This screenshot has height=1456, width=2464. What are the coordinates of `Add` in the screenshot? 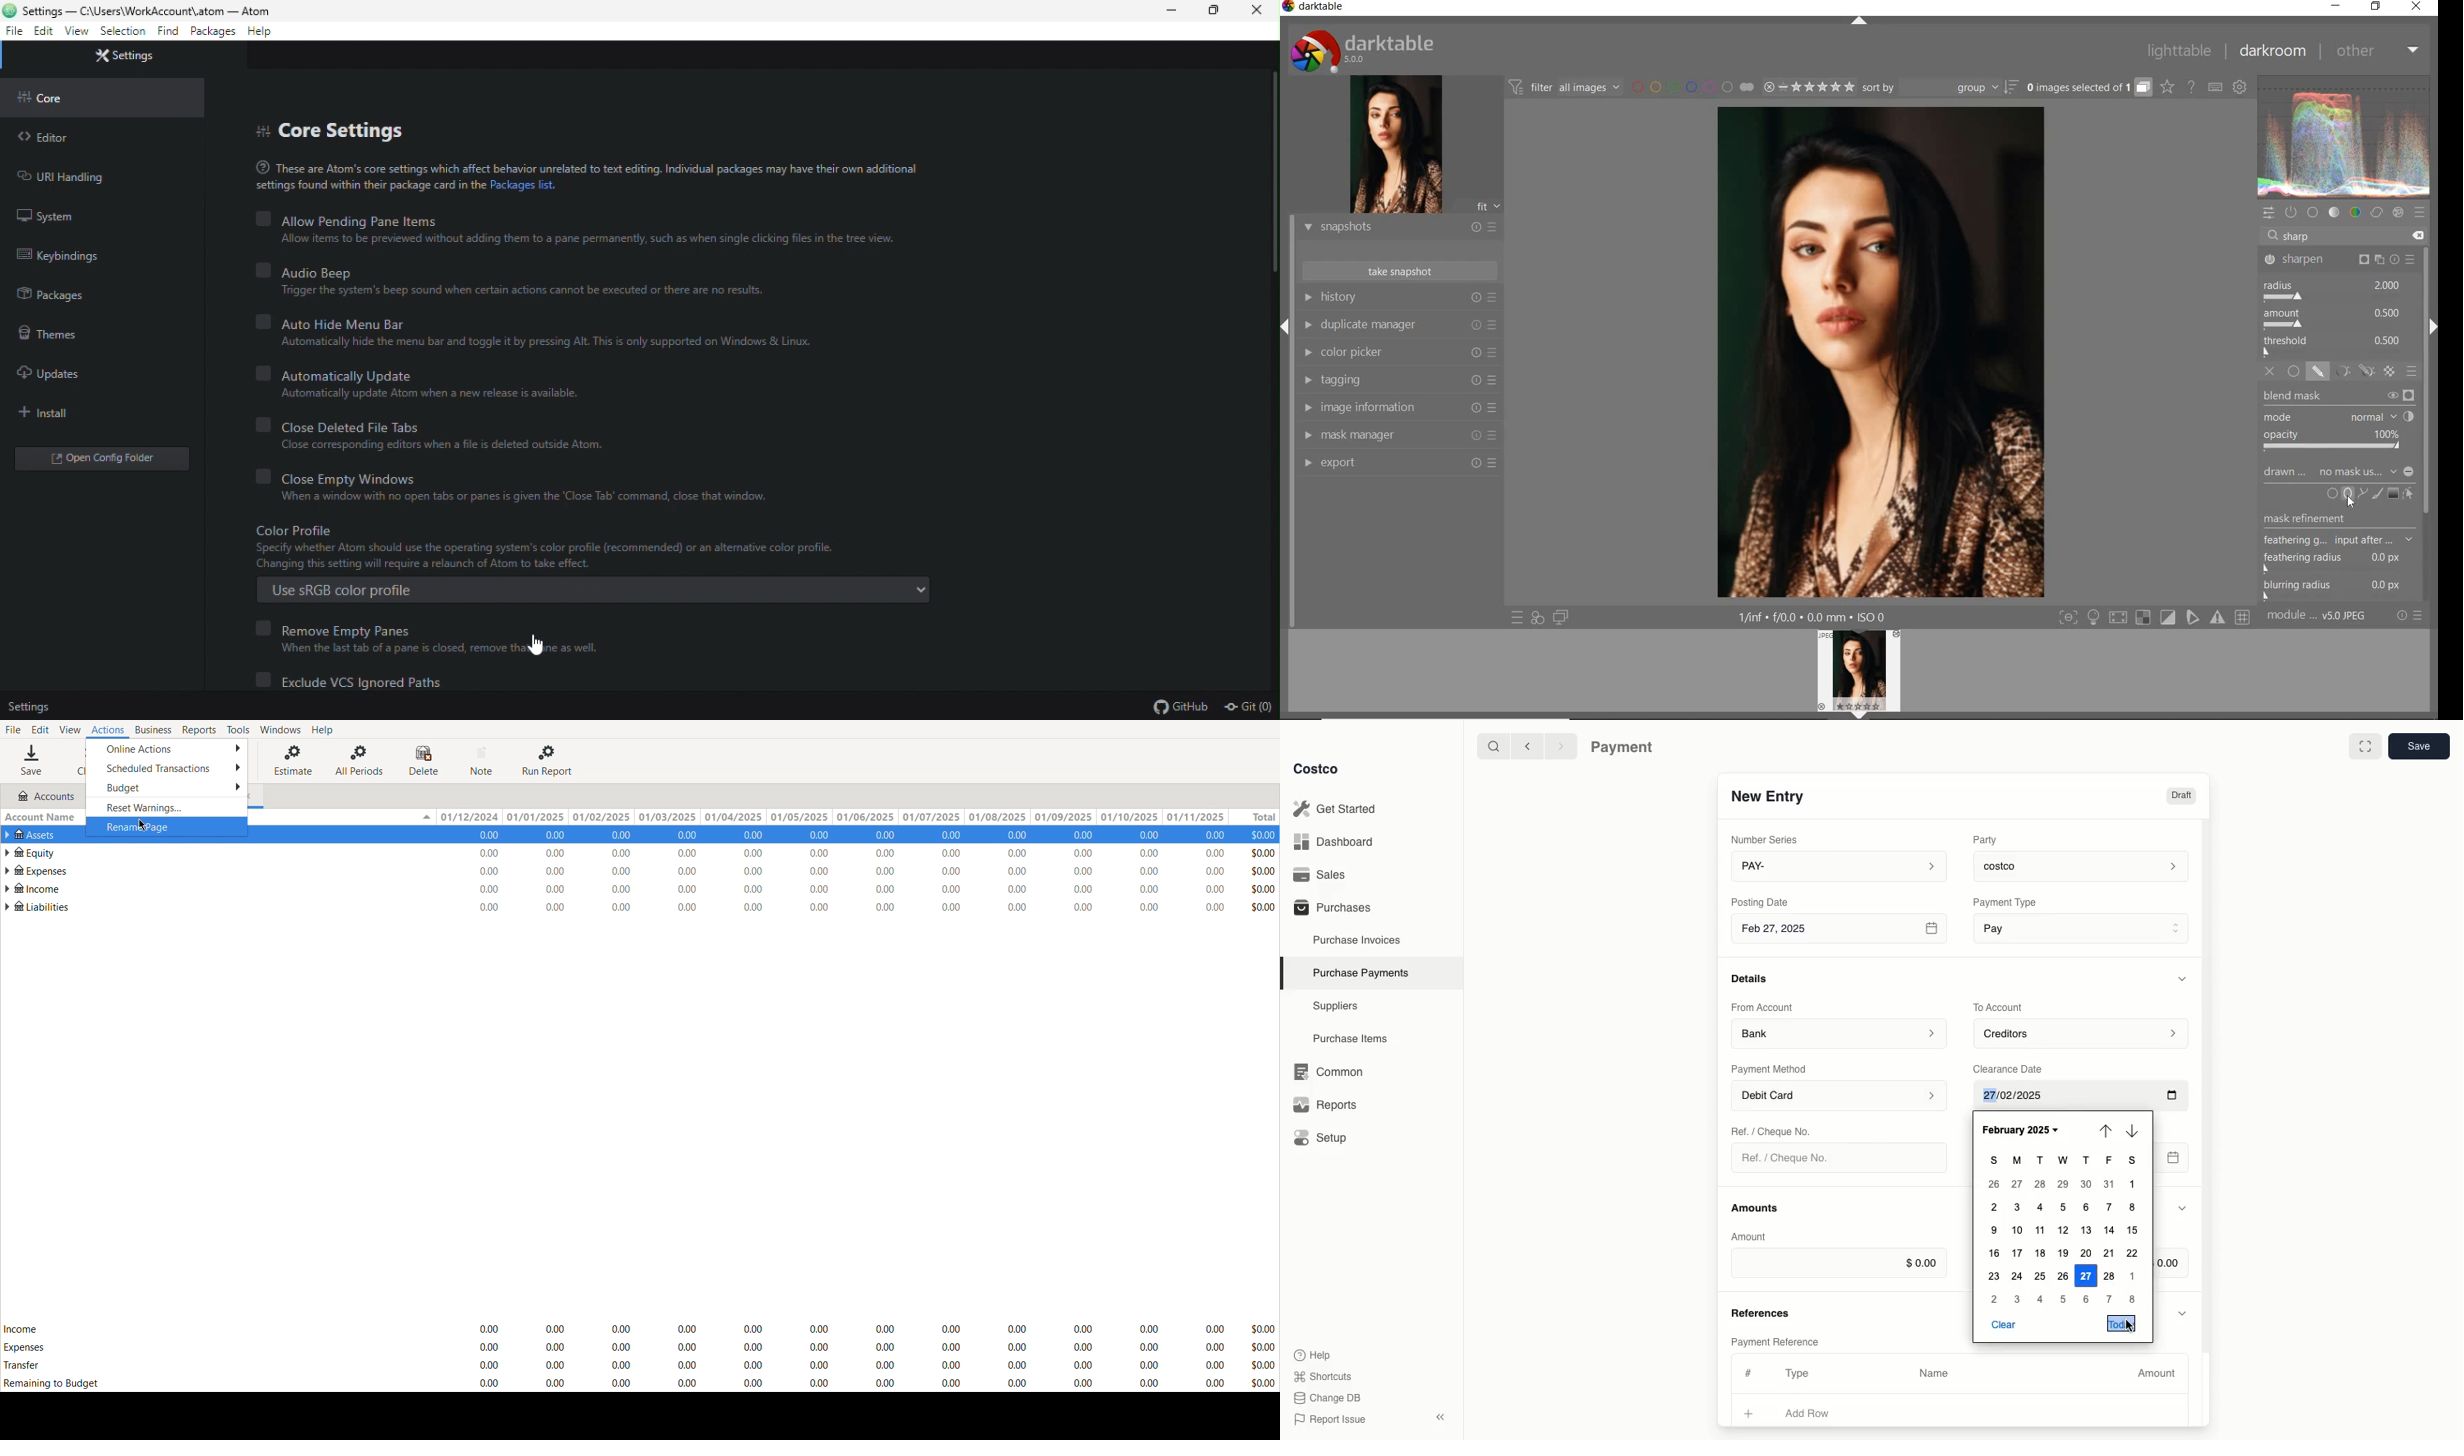 It's located at (1749, 1411).